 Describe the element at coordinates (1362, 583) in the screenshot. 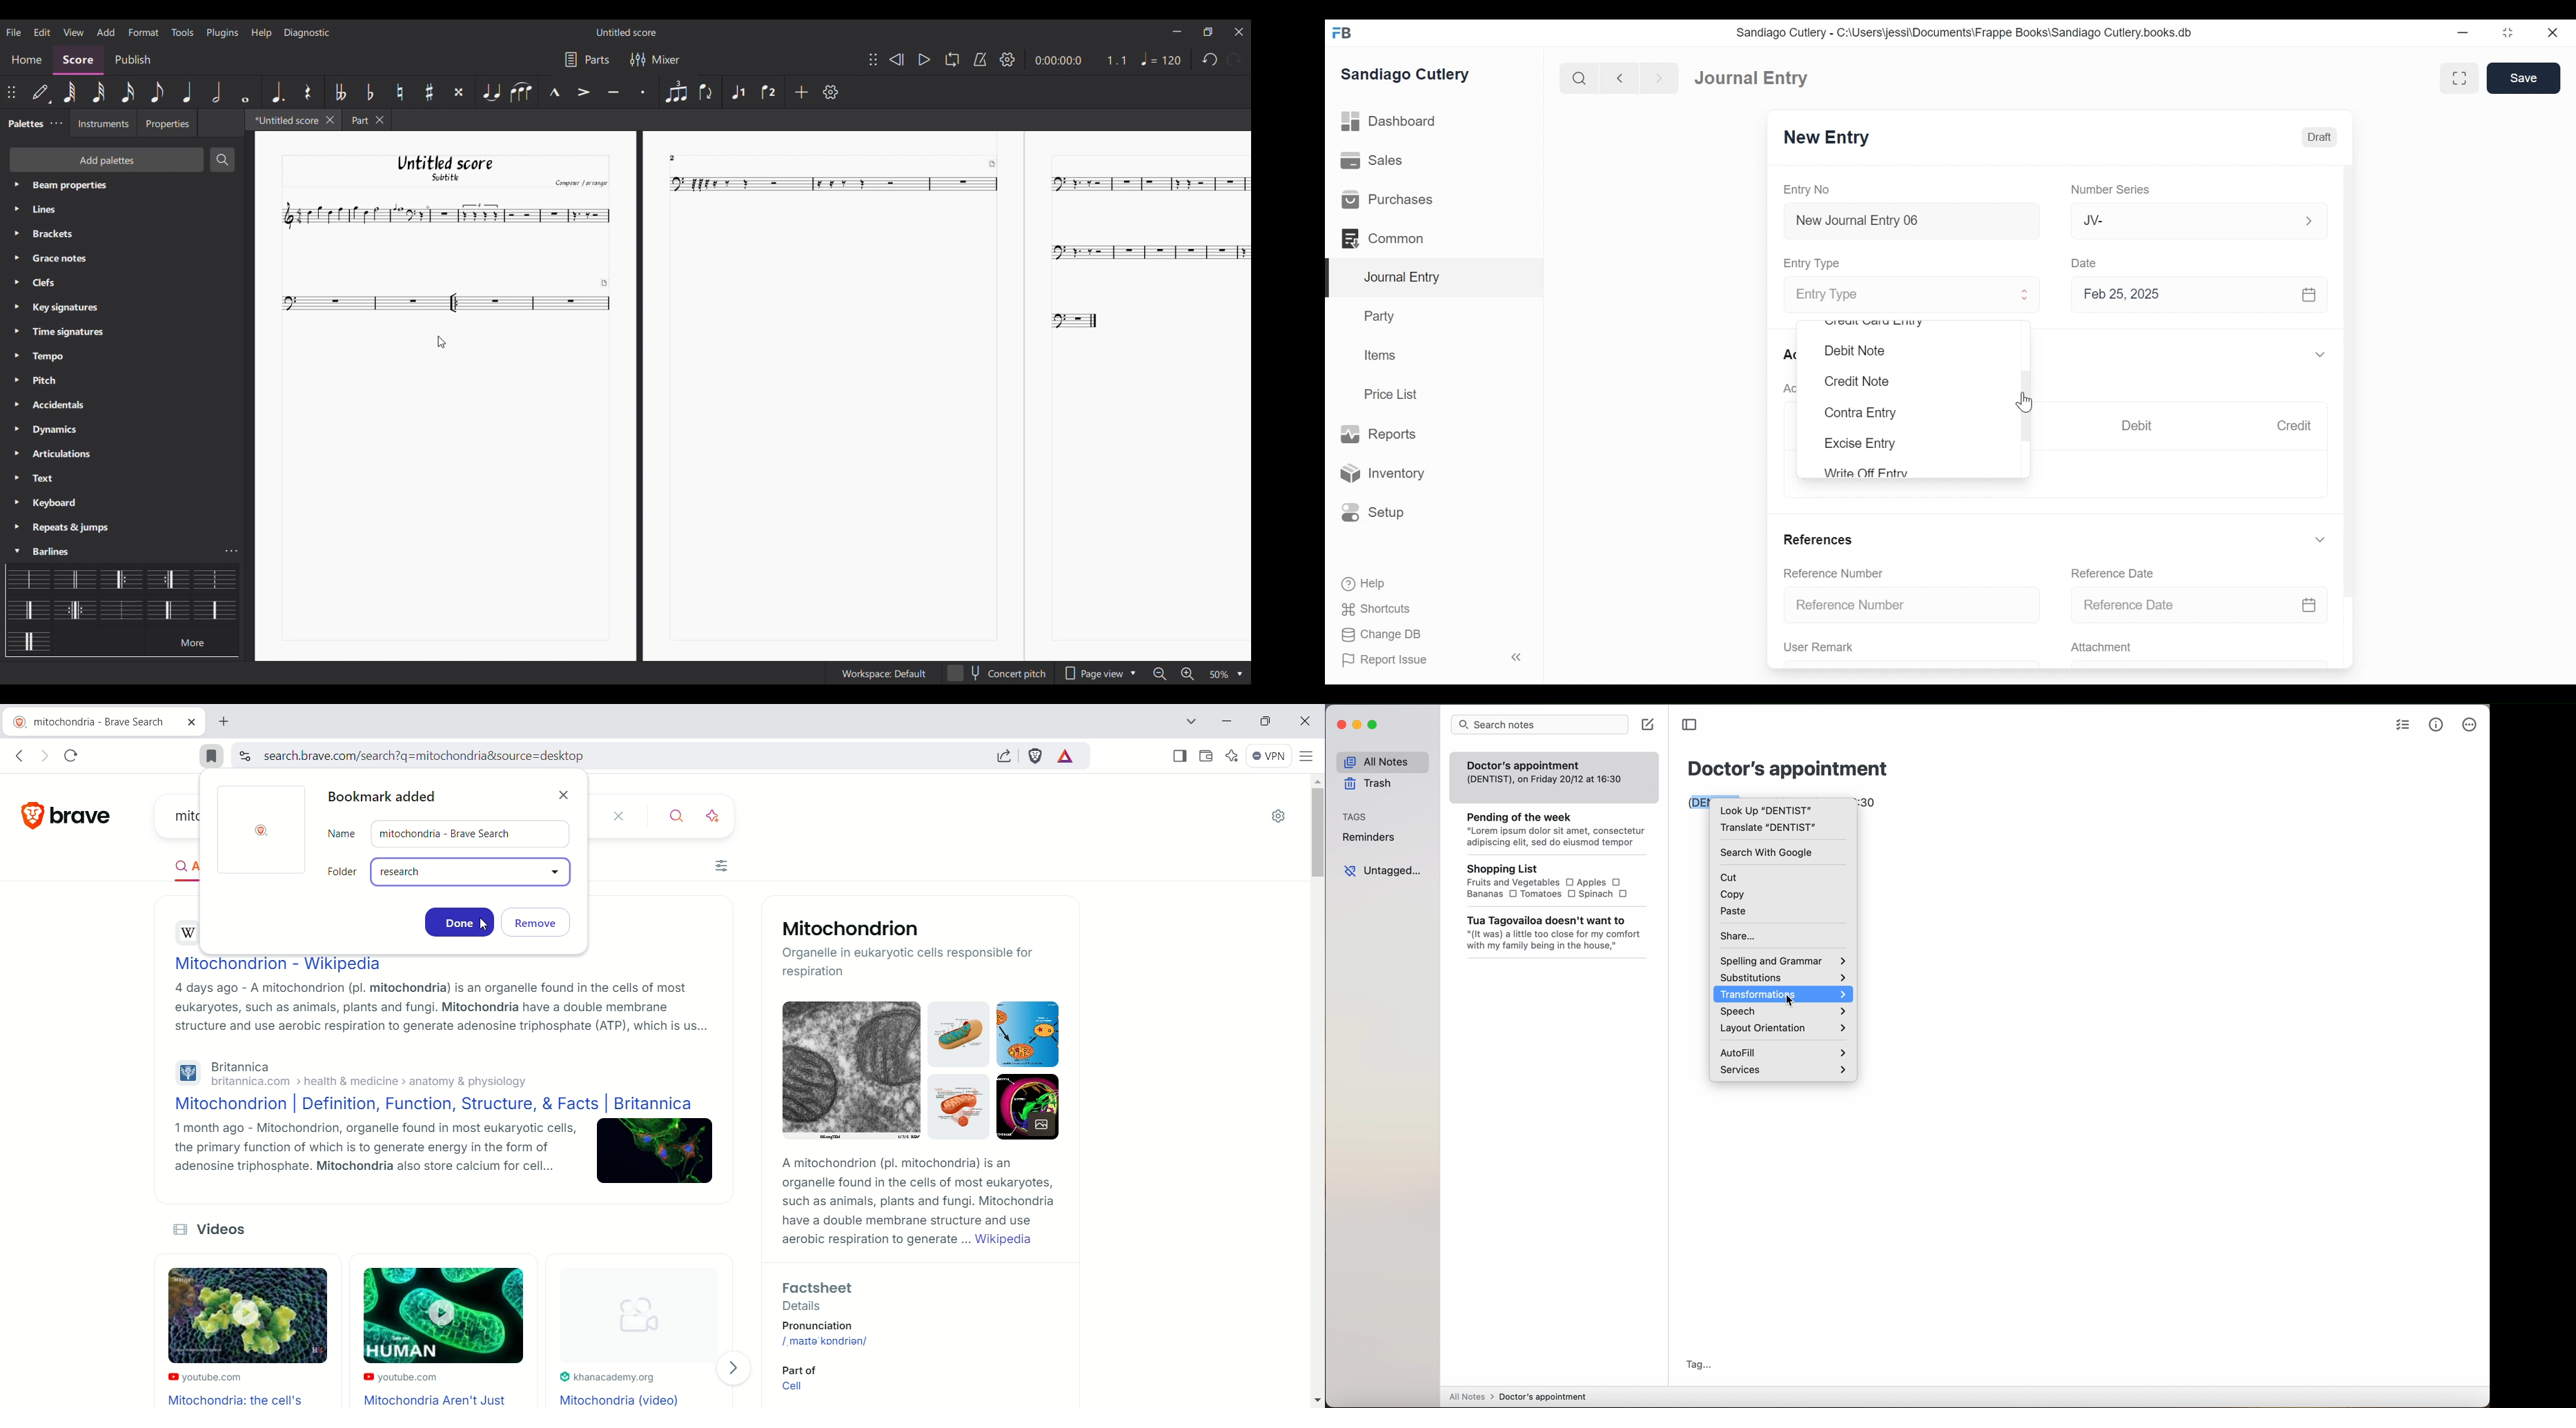

I see `Help` at that location.